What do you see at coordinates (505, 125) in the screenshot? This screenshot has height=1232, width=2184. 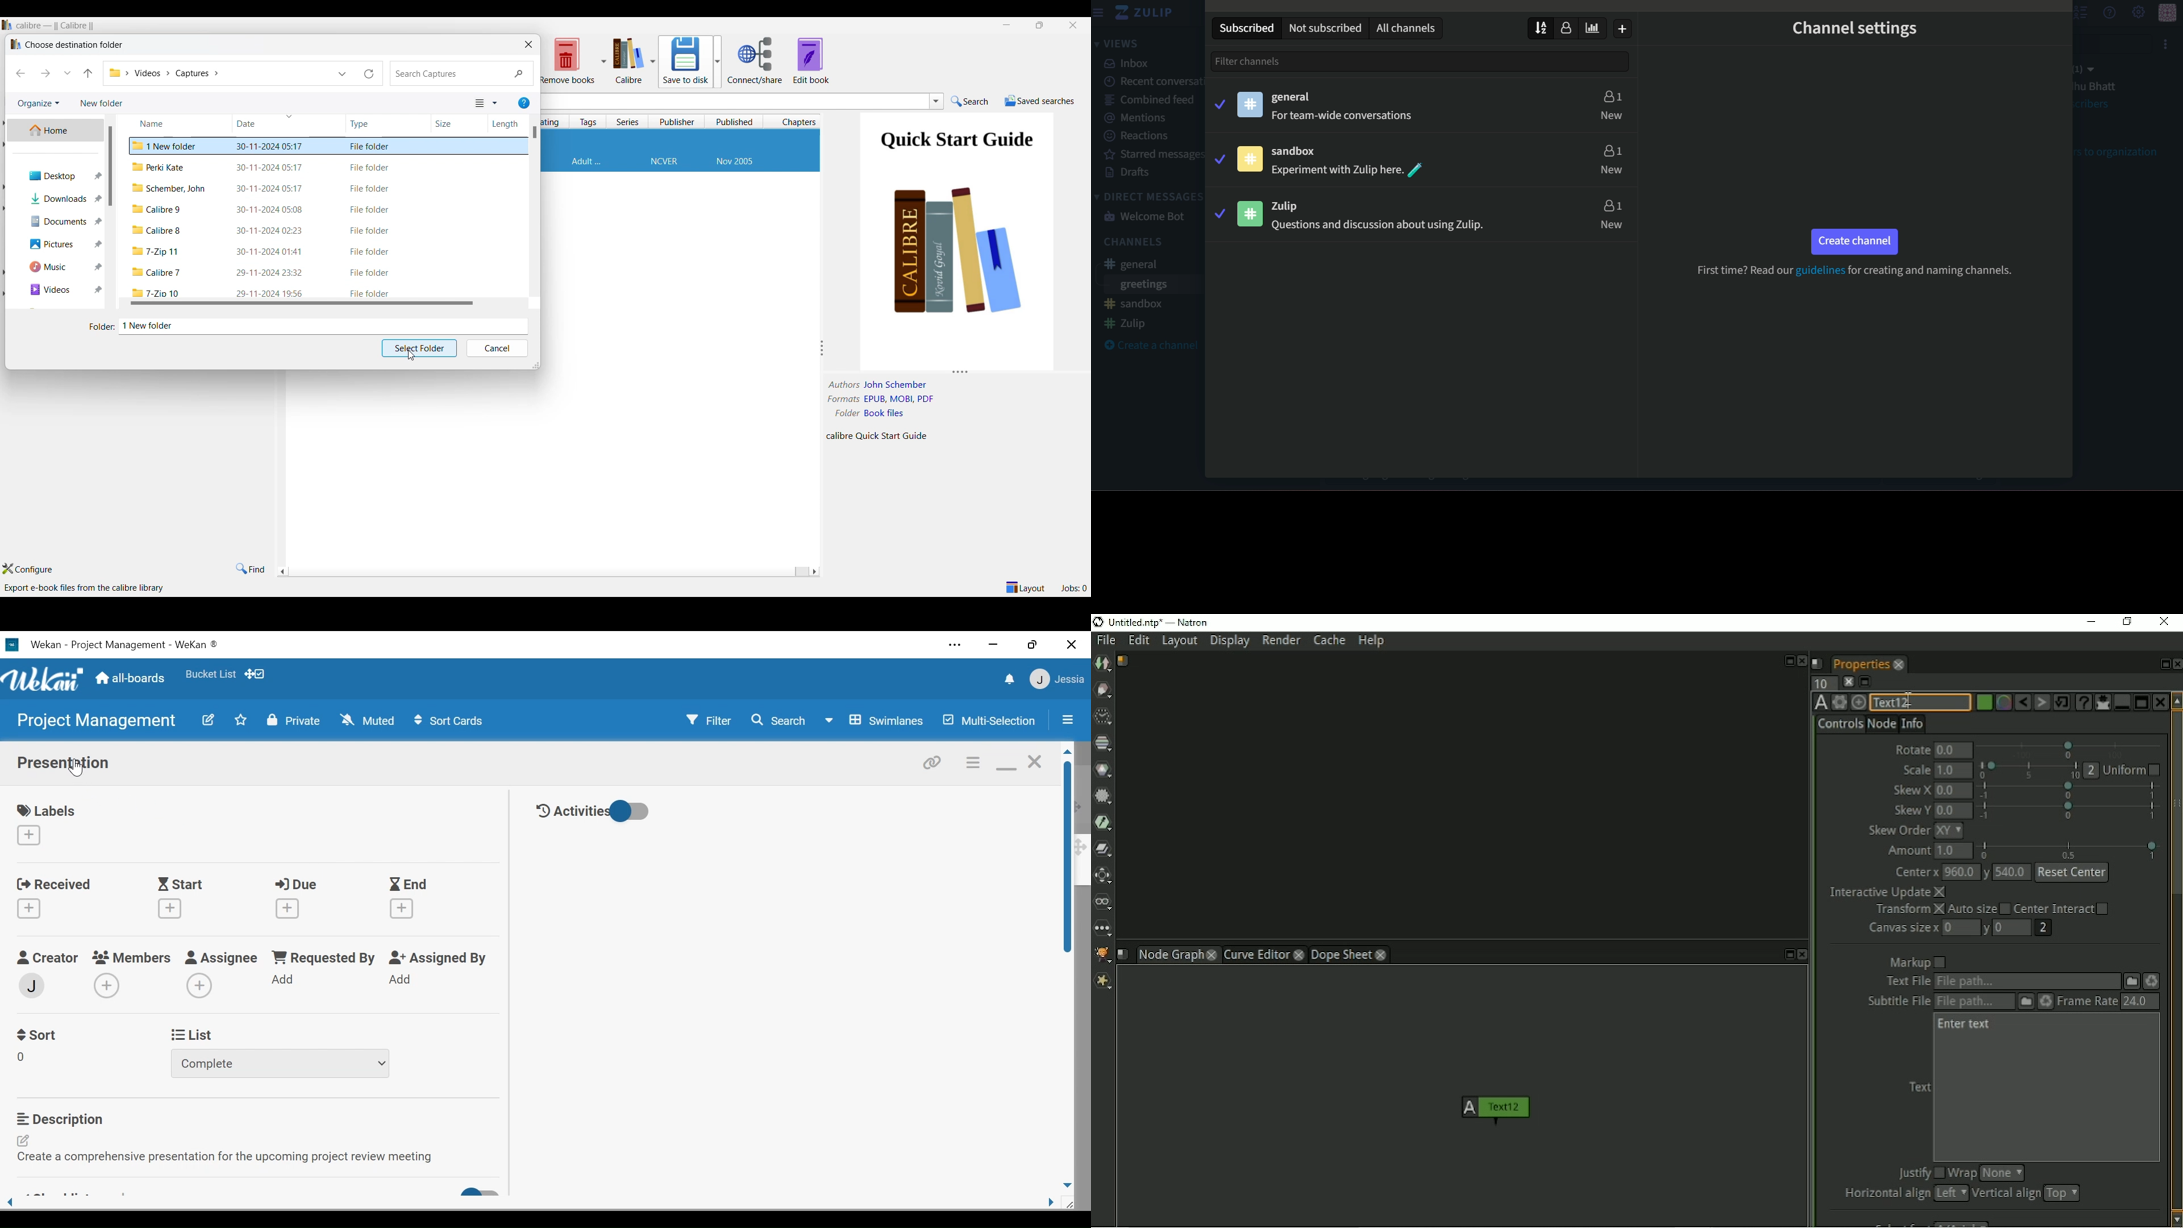 I see `Length column` at bounding box center [505, 125].